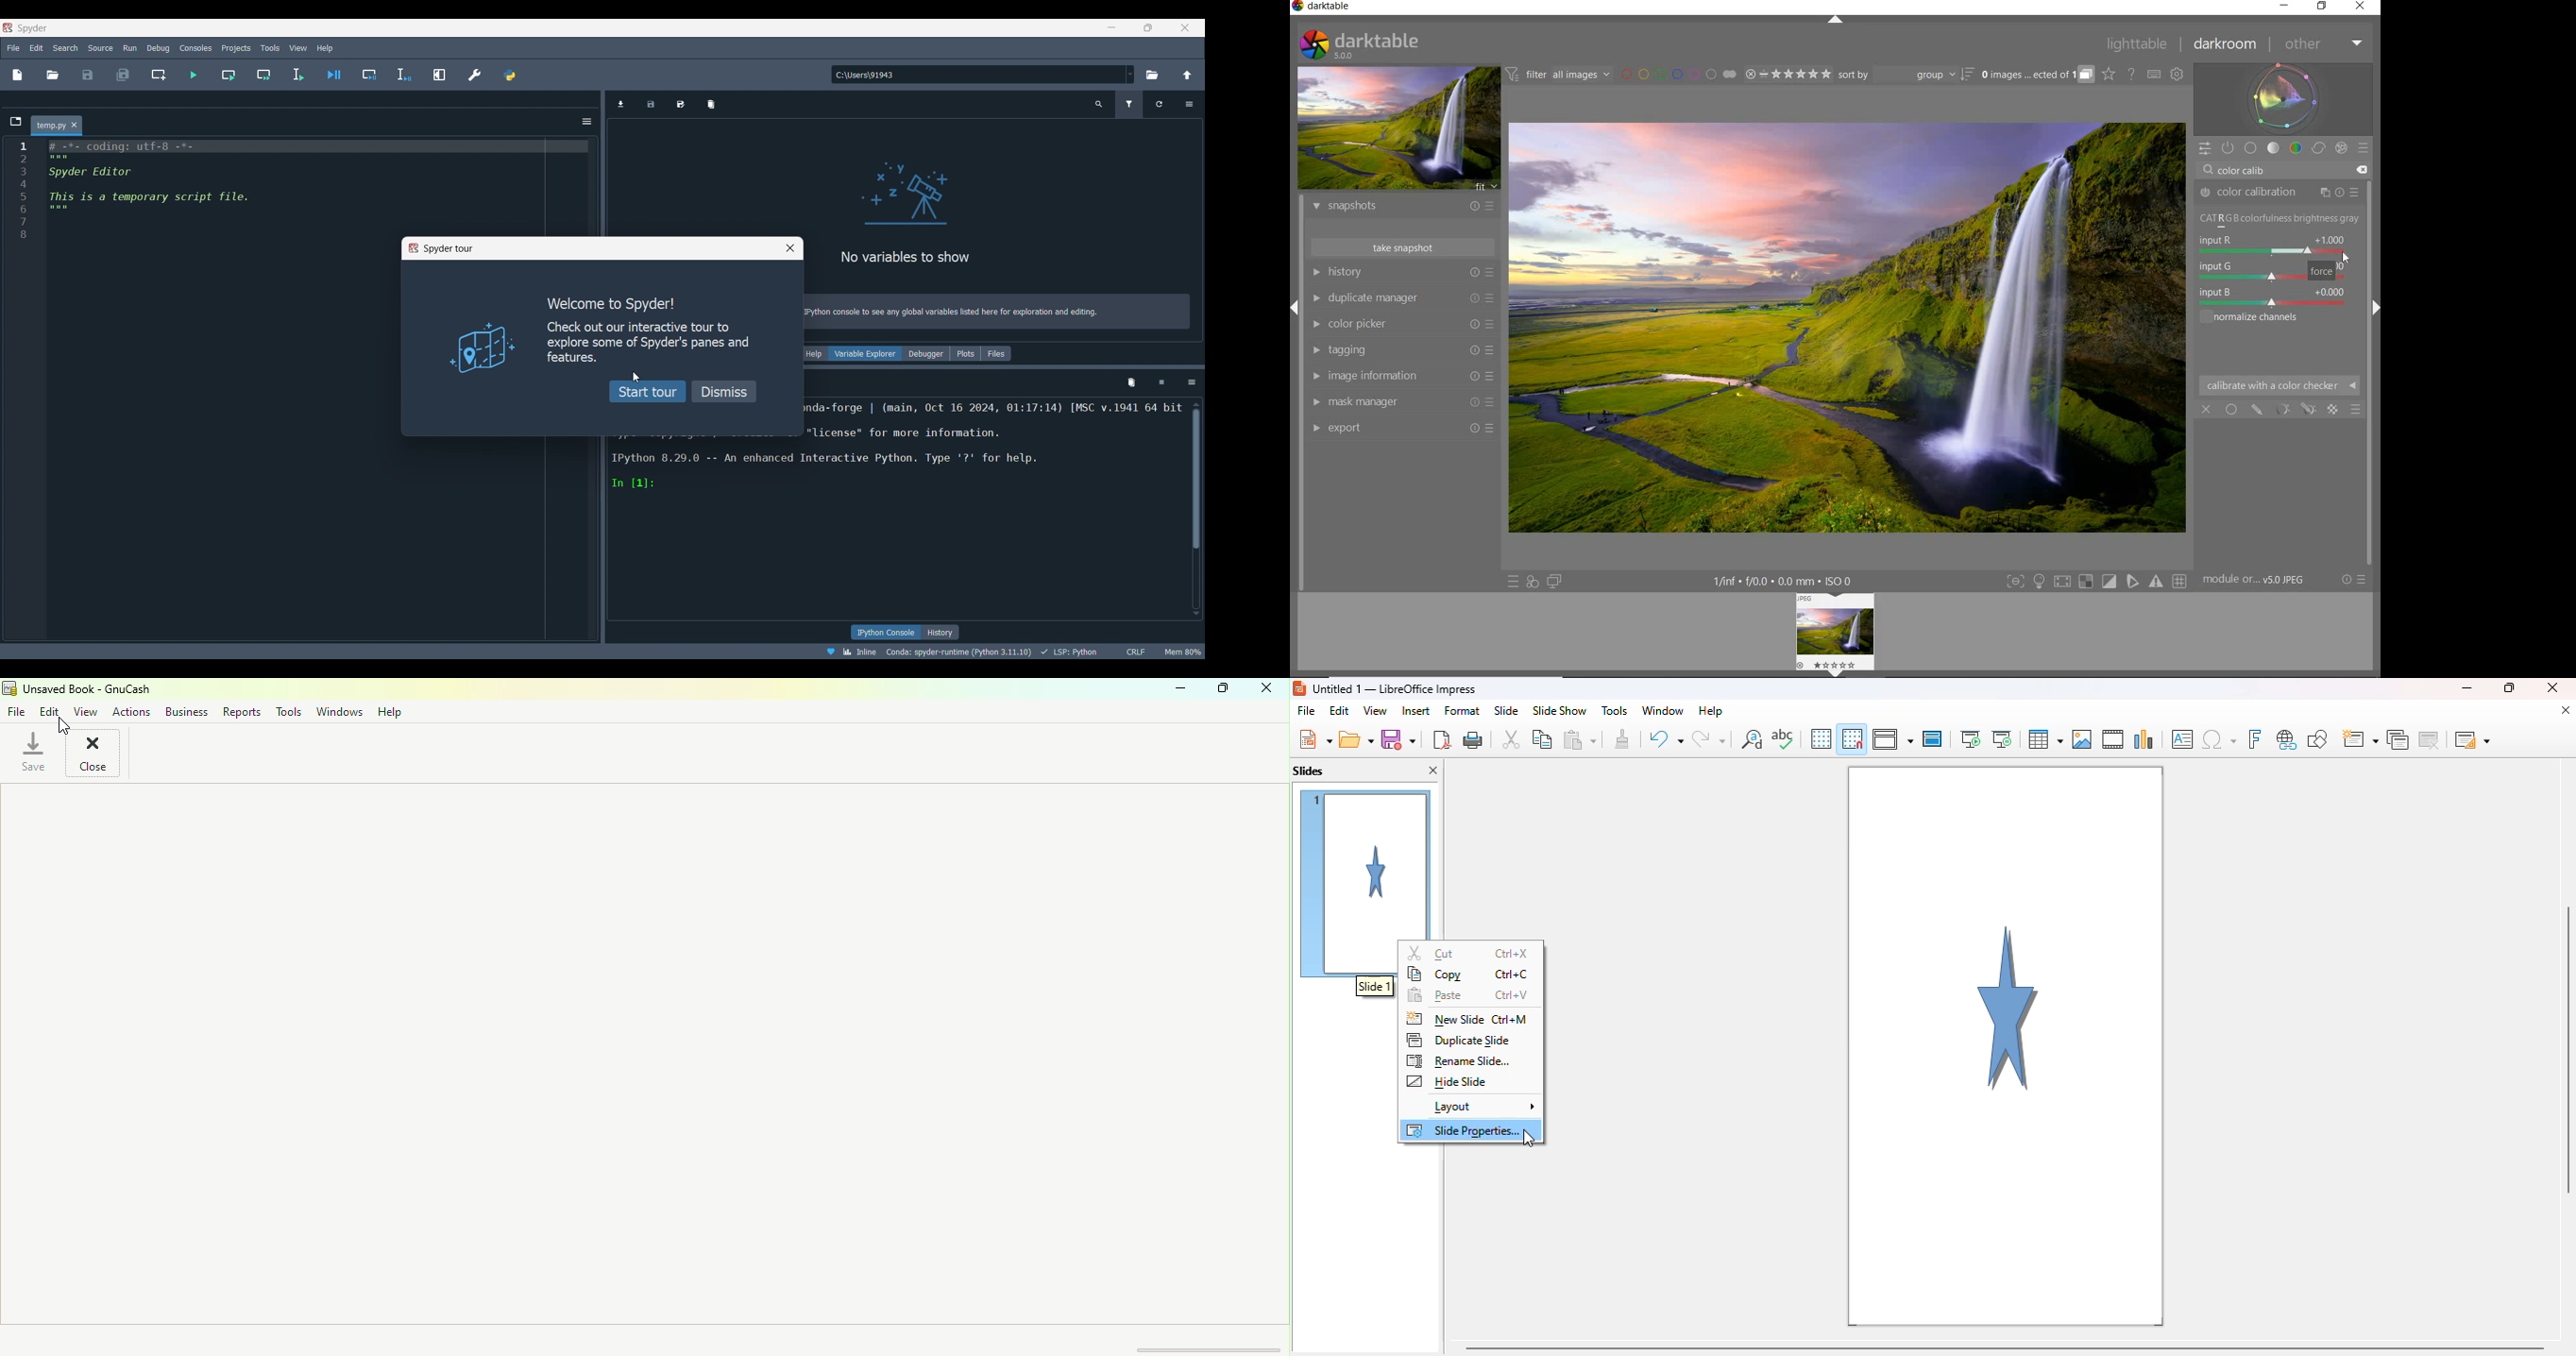  Describe the element at coordinates (1120, 652) in the screenshot. I see `crlf` at that location.